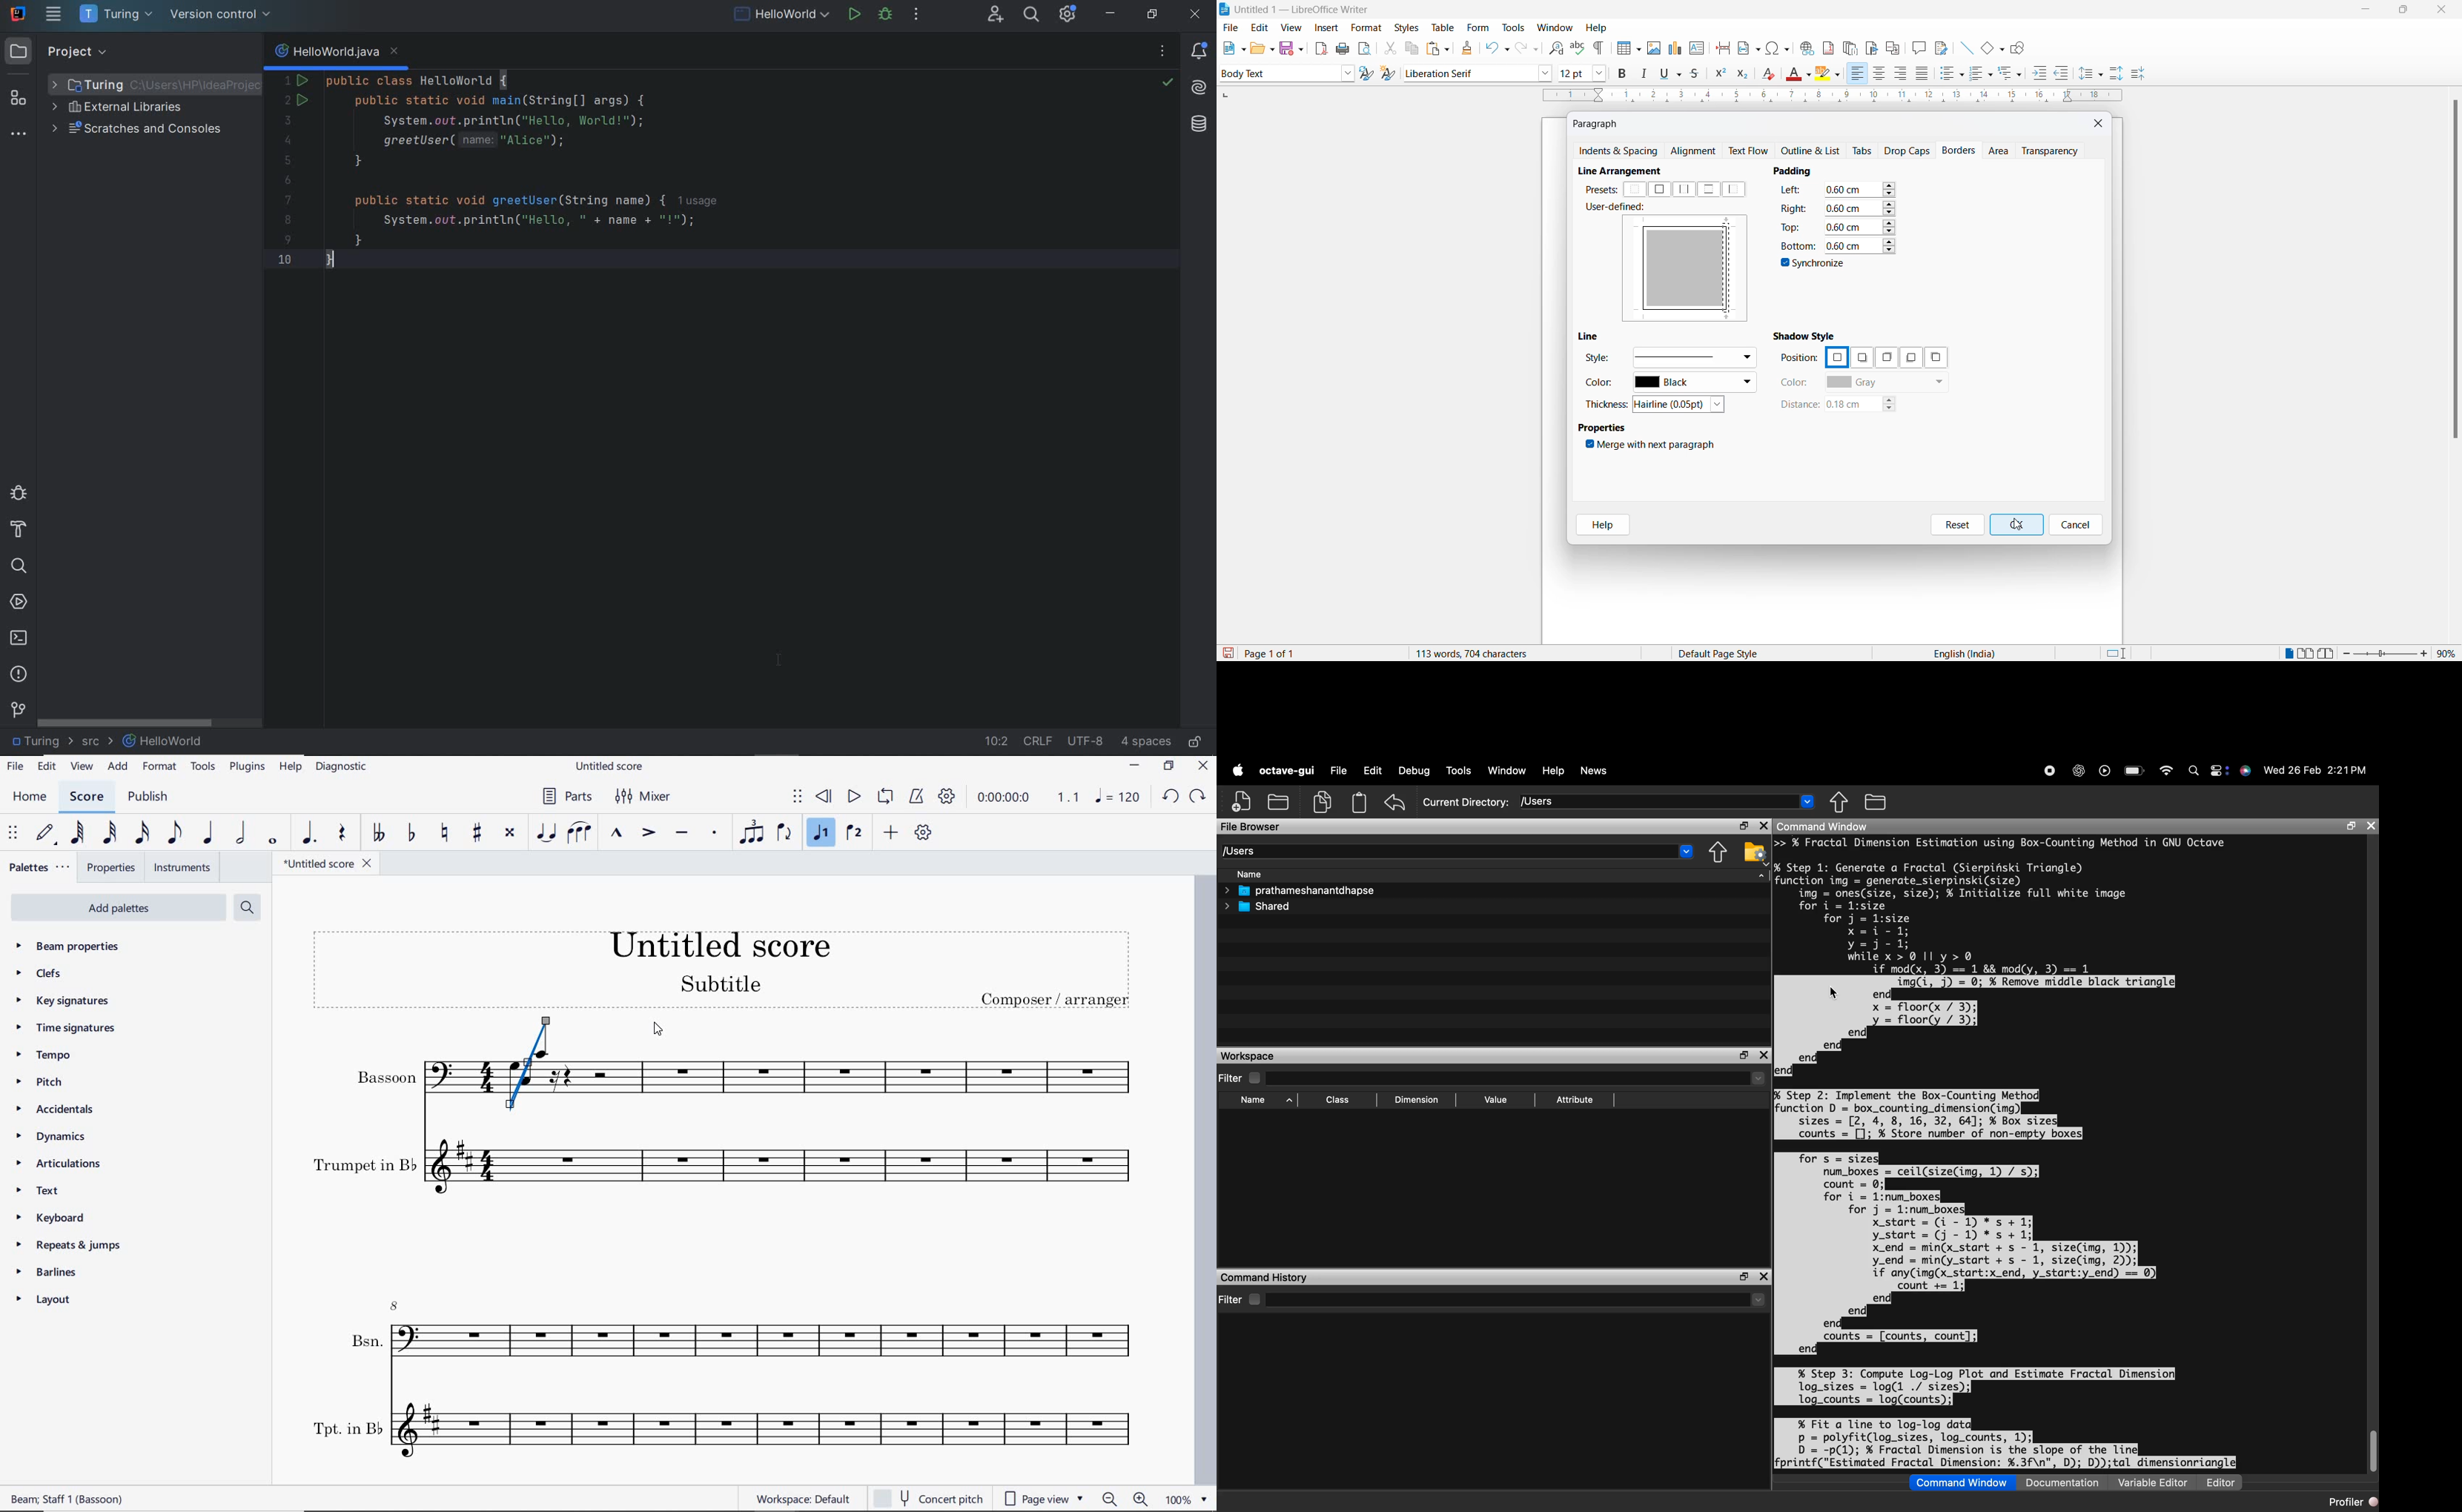 The width and height of the screenshot is (2464, 1512). I want to click on total page and current page, so click(1281, 654).